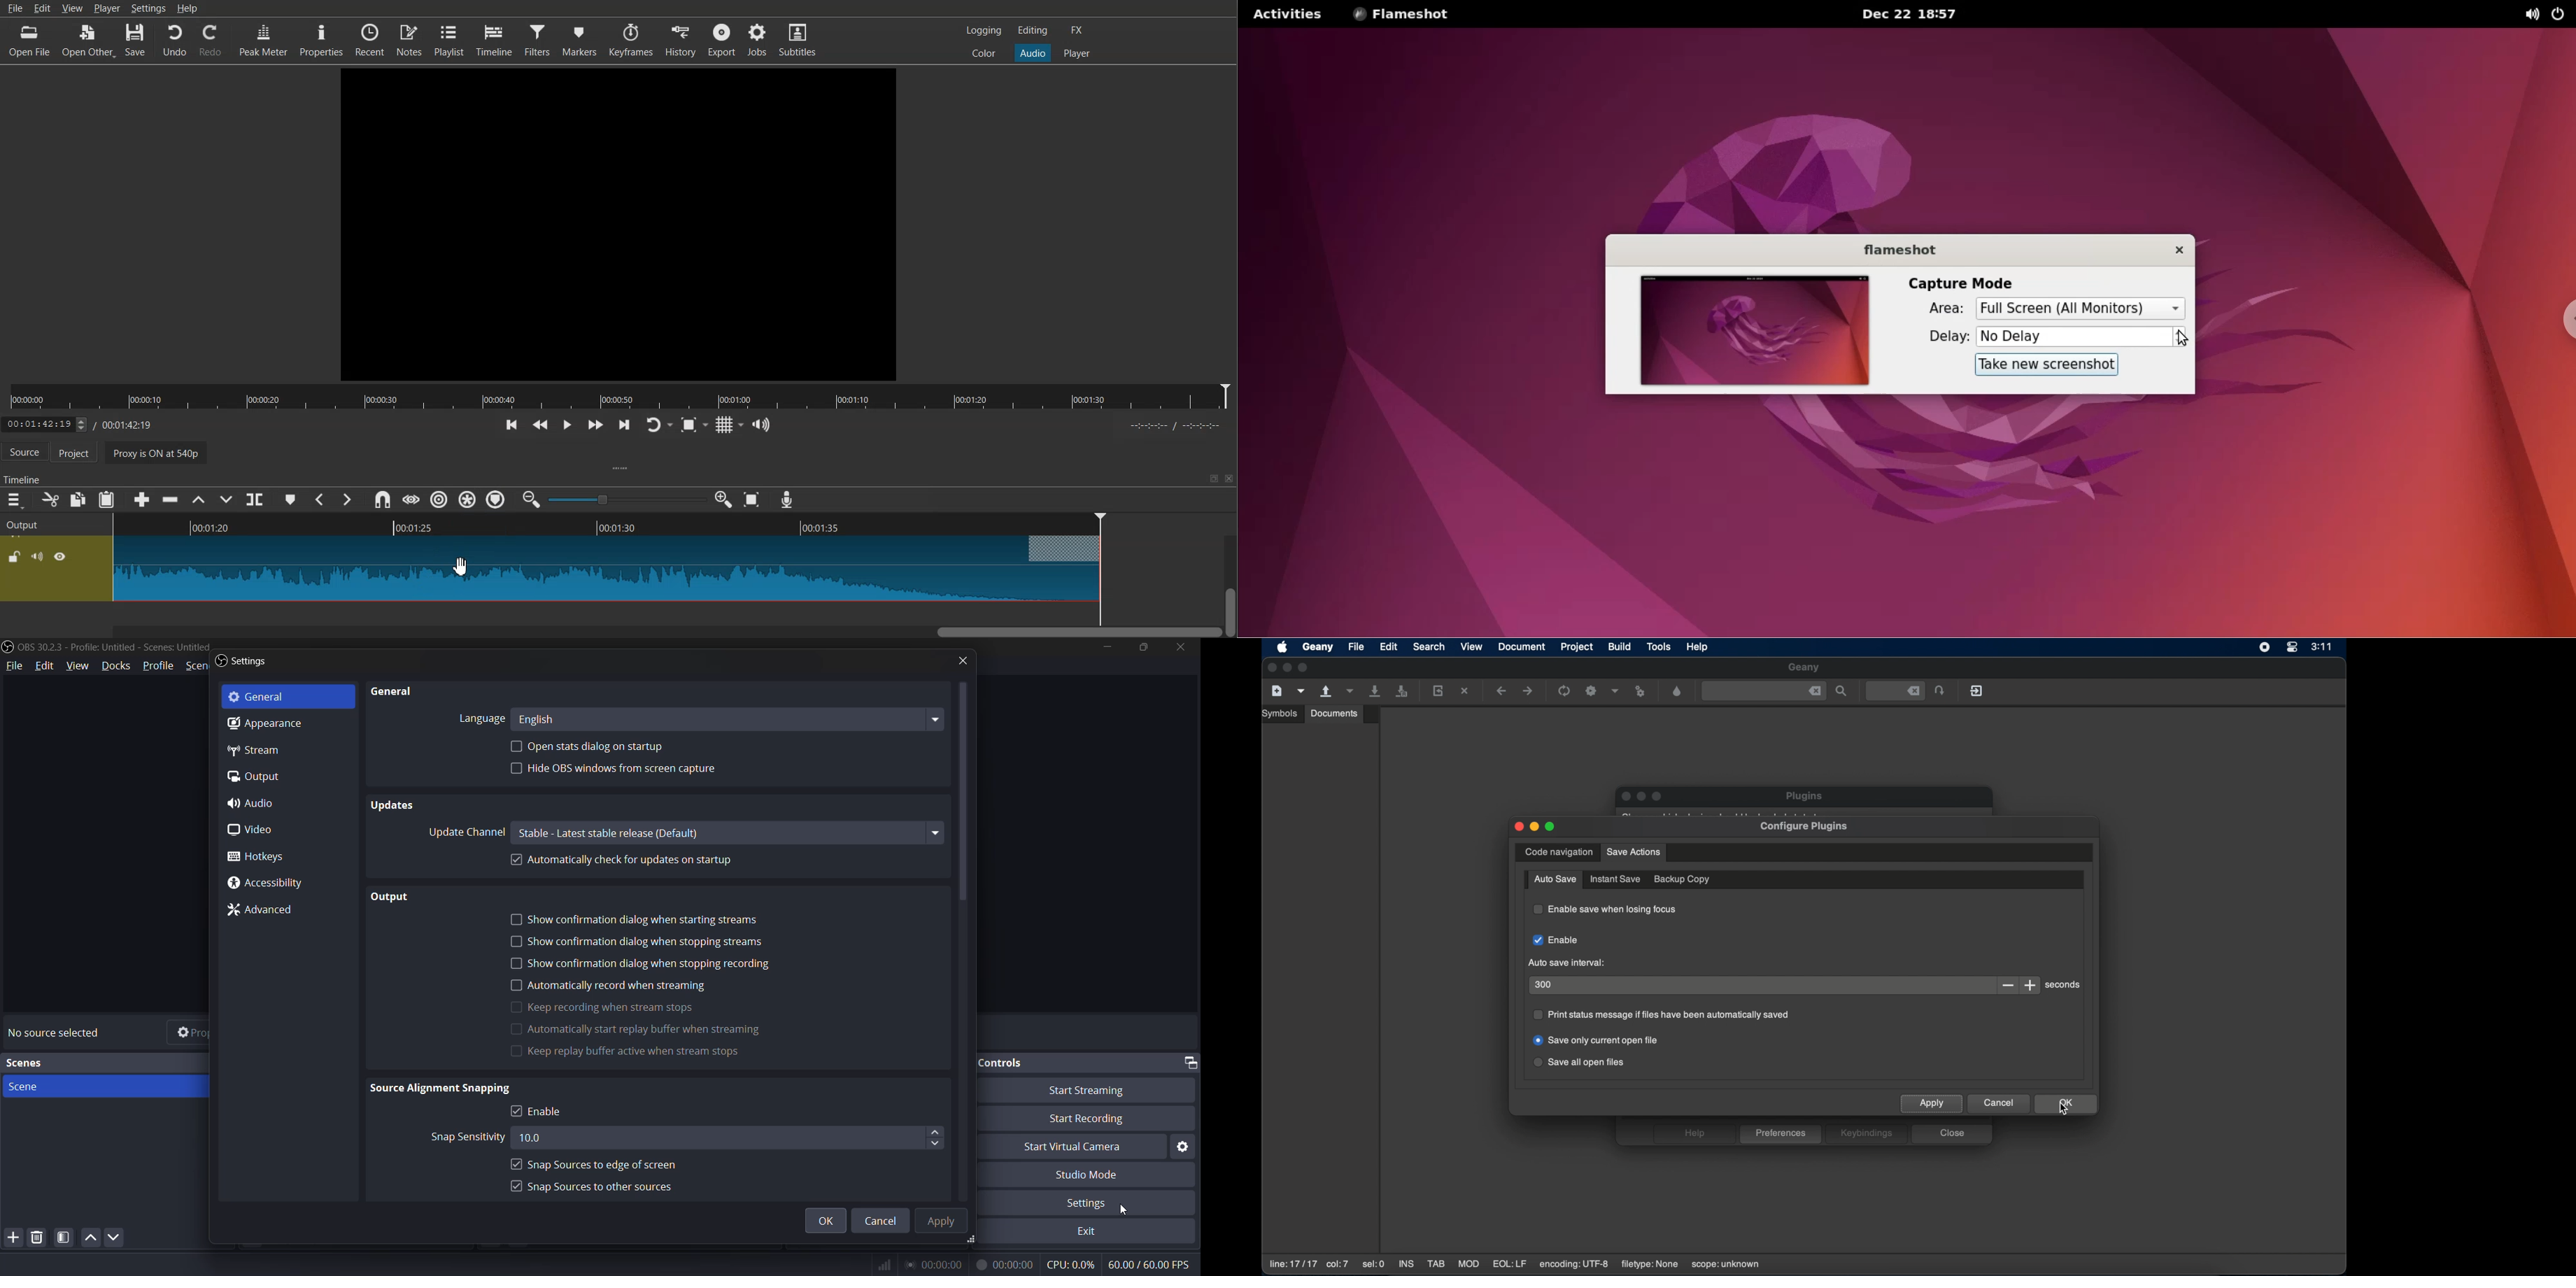 This screenshot has height=1288, width=2576. Describe the element at coordinates (198, 499) in the screenshot. I see `Lift` at that location.